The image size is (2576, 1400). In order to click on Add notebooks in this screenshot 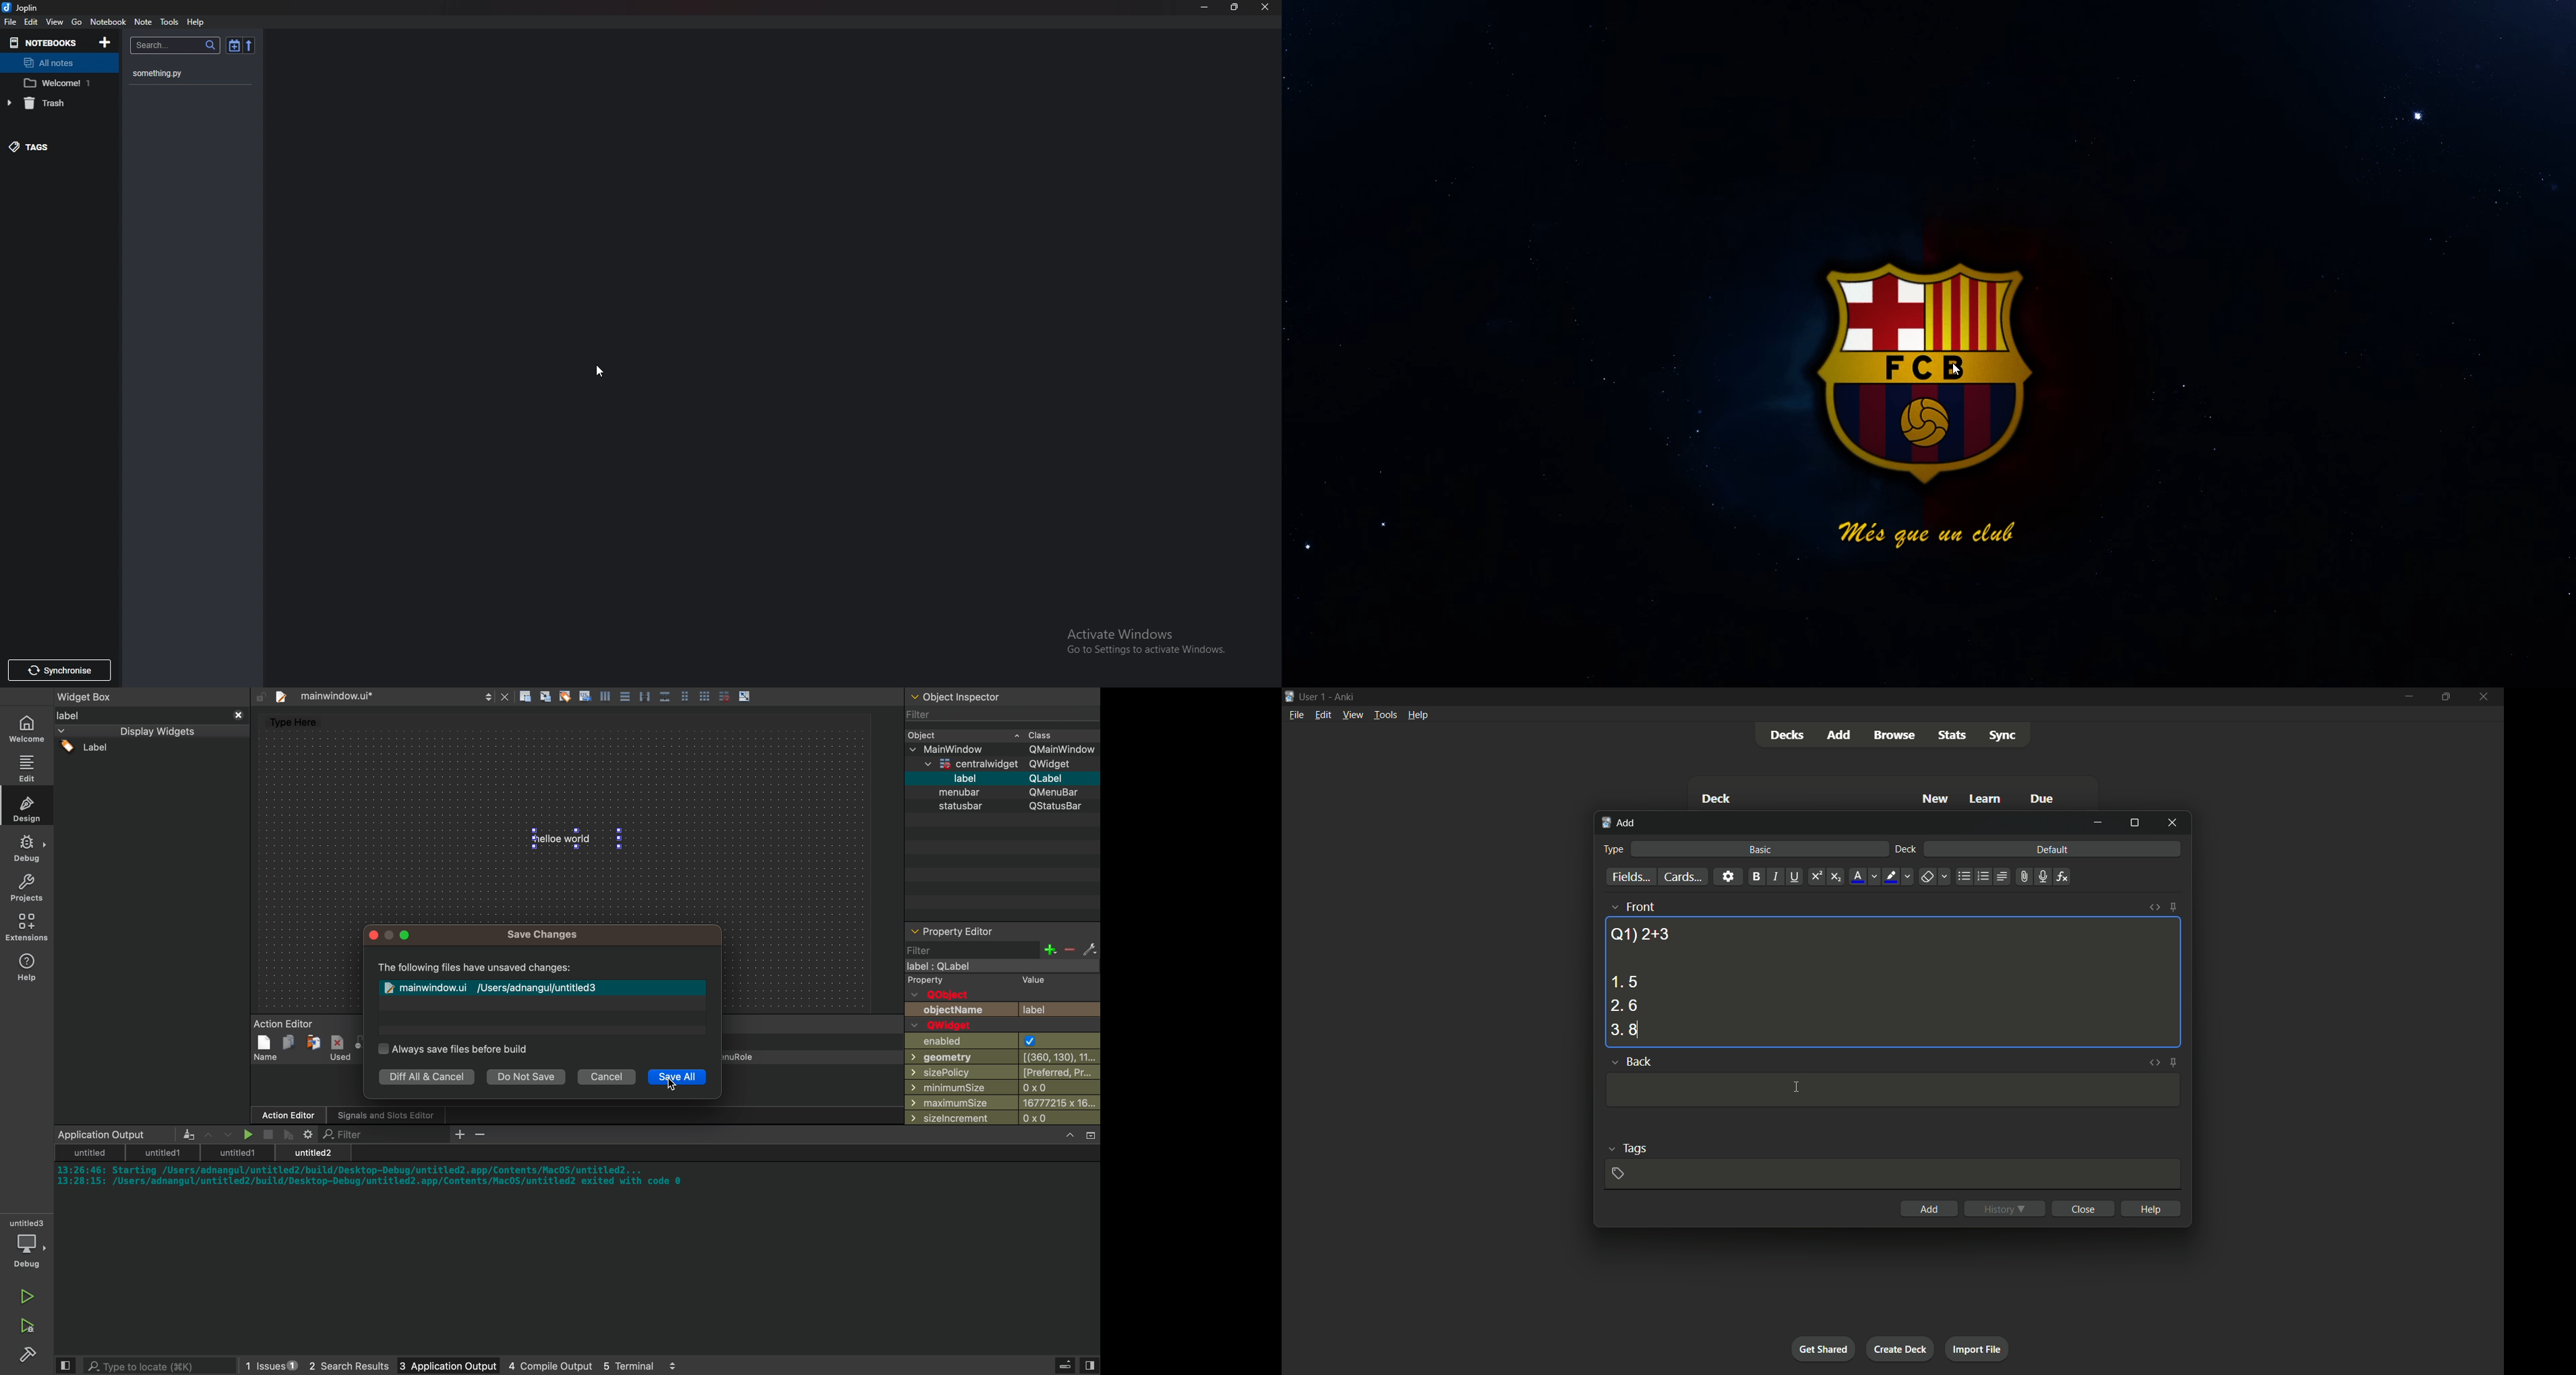, I will do `click(106, 42)`.